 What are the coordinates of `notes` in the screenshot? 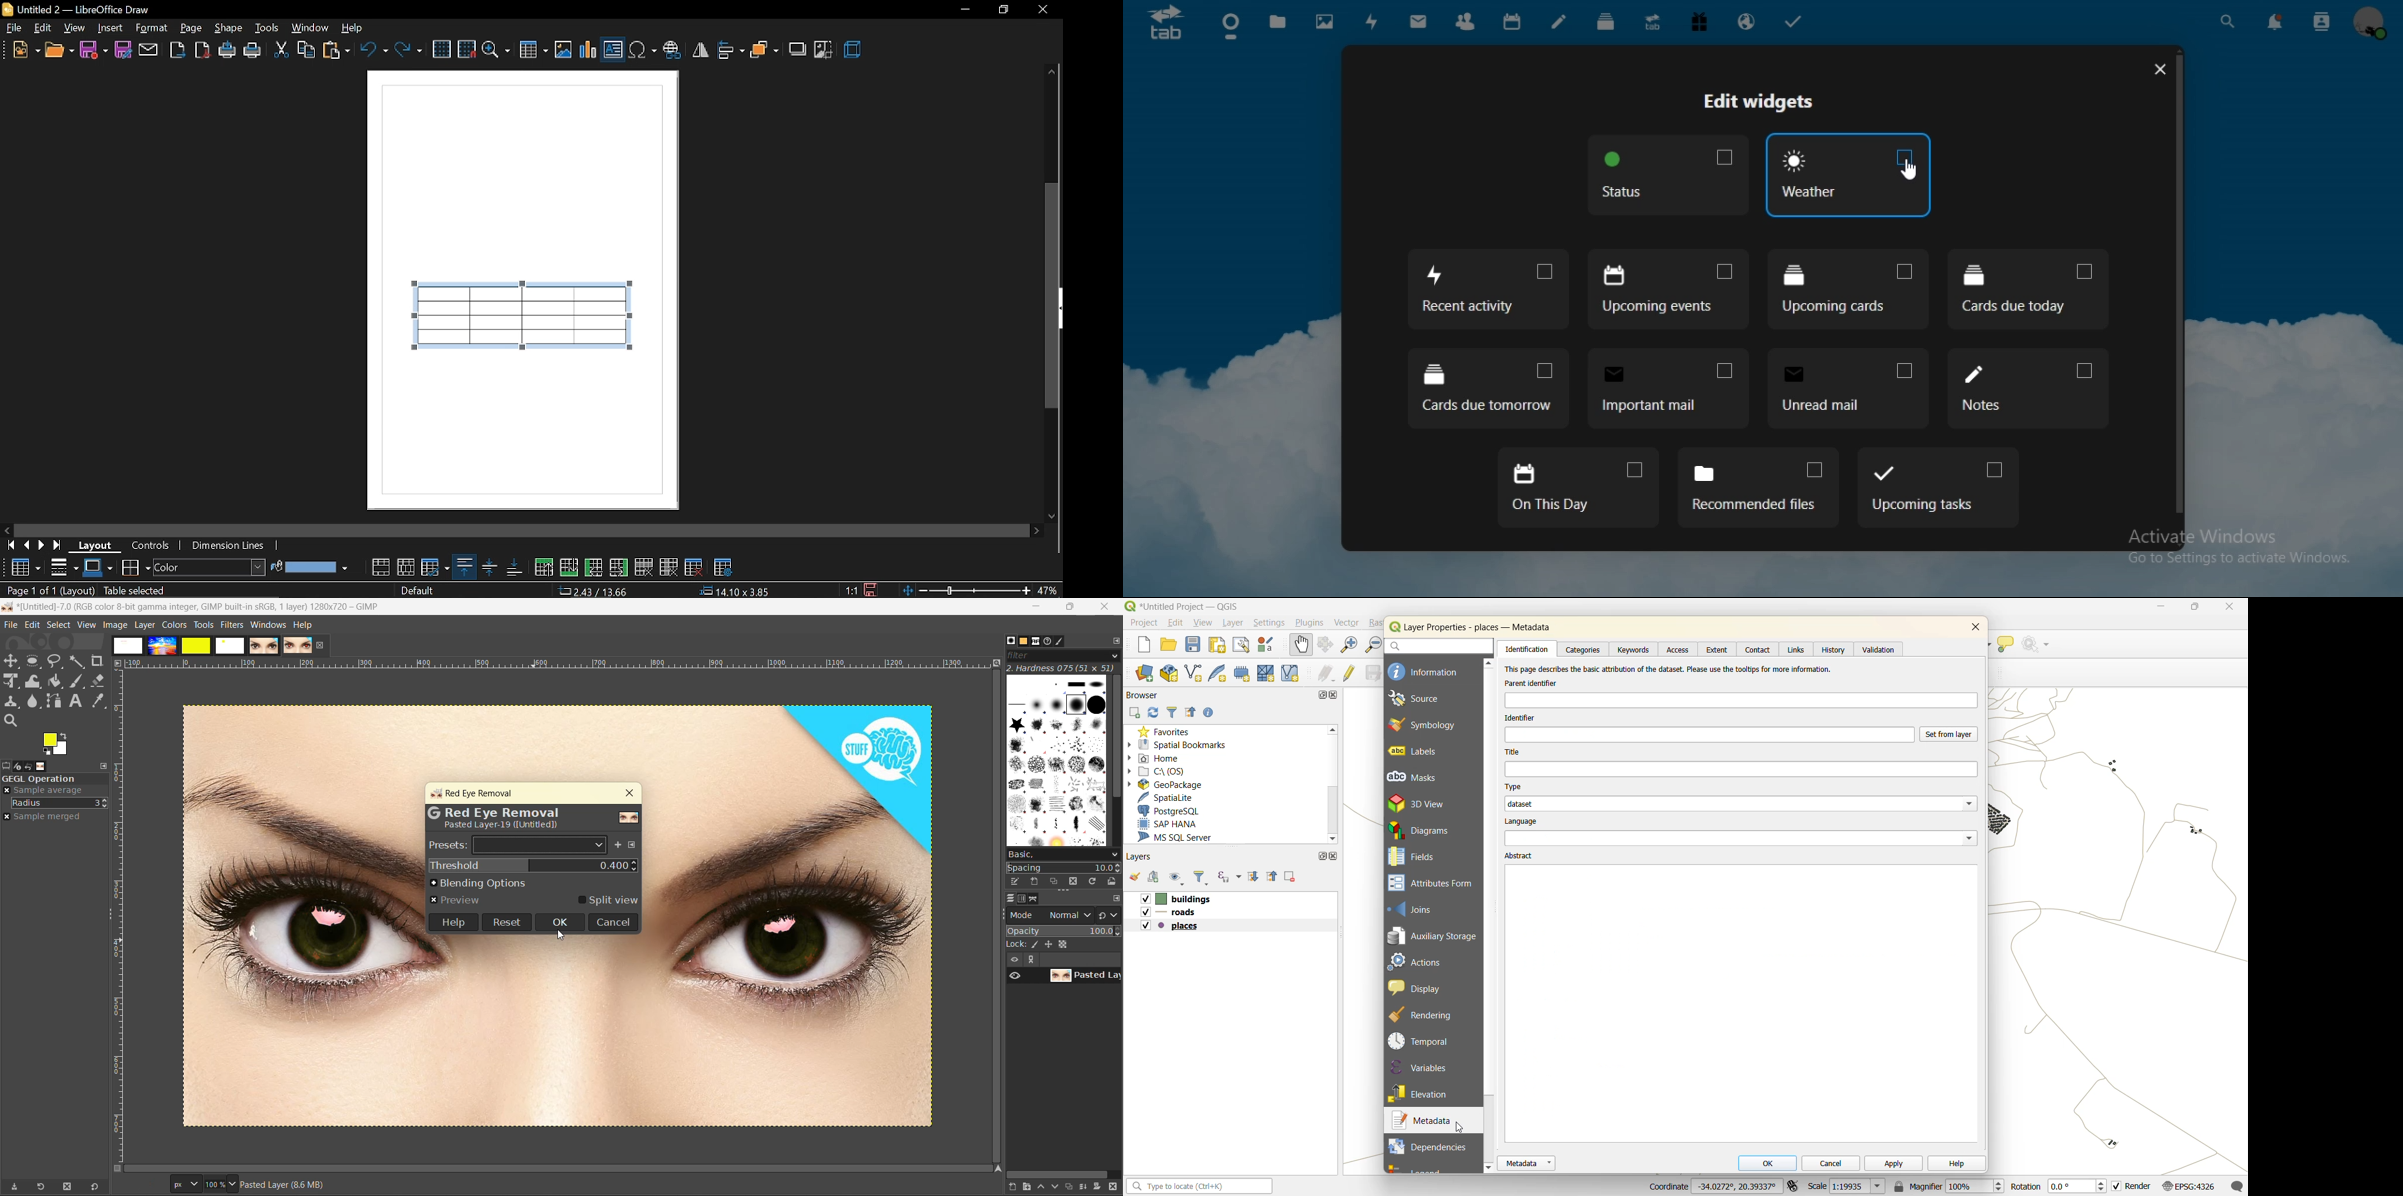 It's located at (2027, 388).